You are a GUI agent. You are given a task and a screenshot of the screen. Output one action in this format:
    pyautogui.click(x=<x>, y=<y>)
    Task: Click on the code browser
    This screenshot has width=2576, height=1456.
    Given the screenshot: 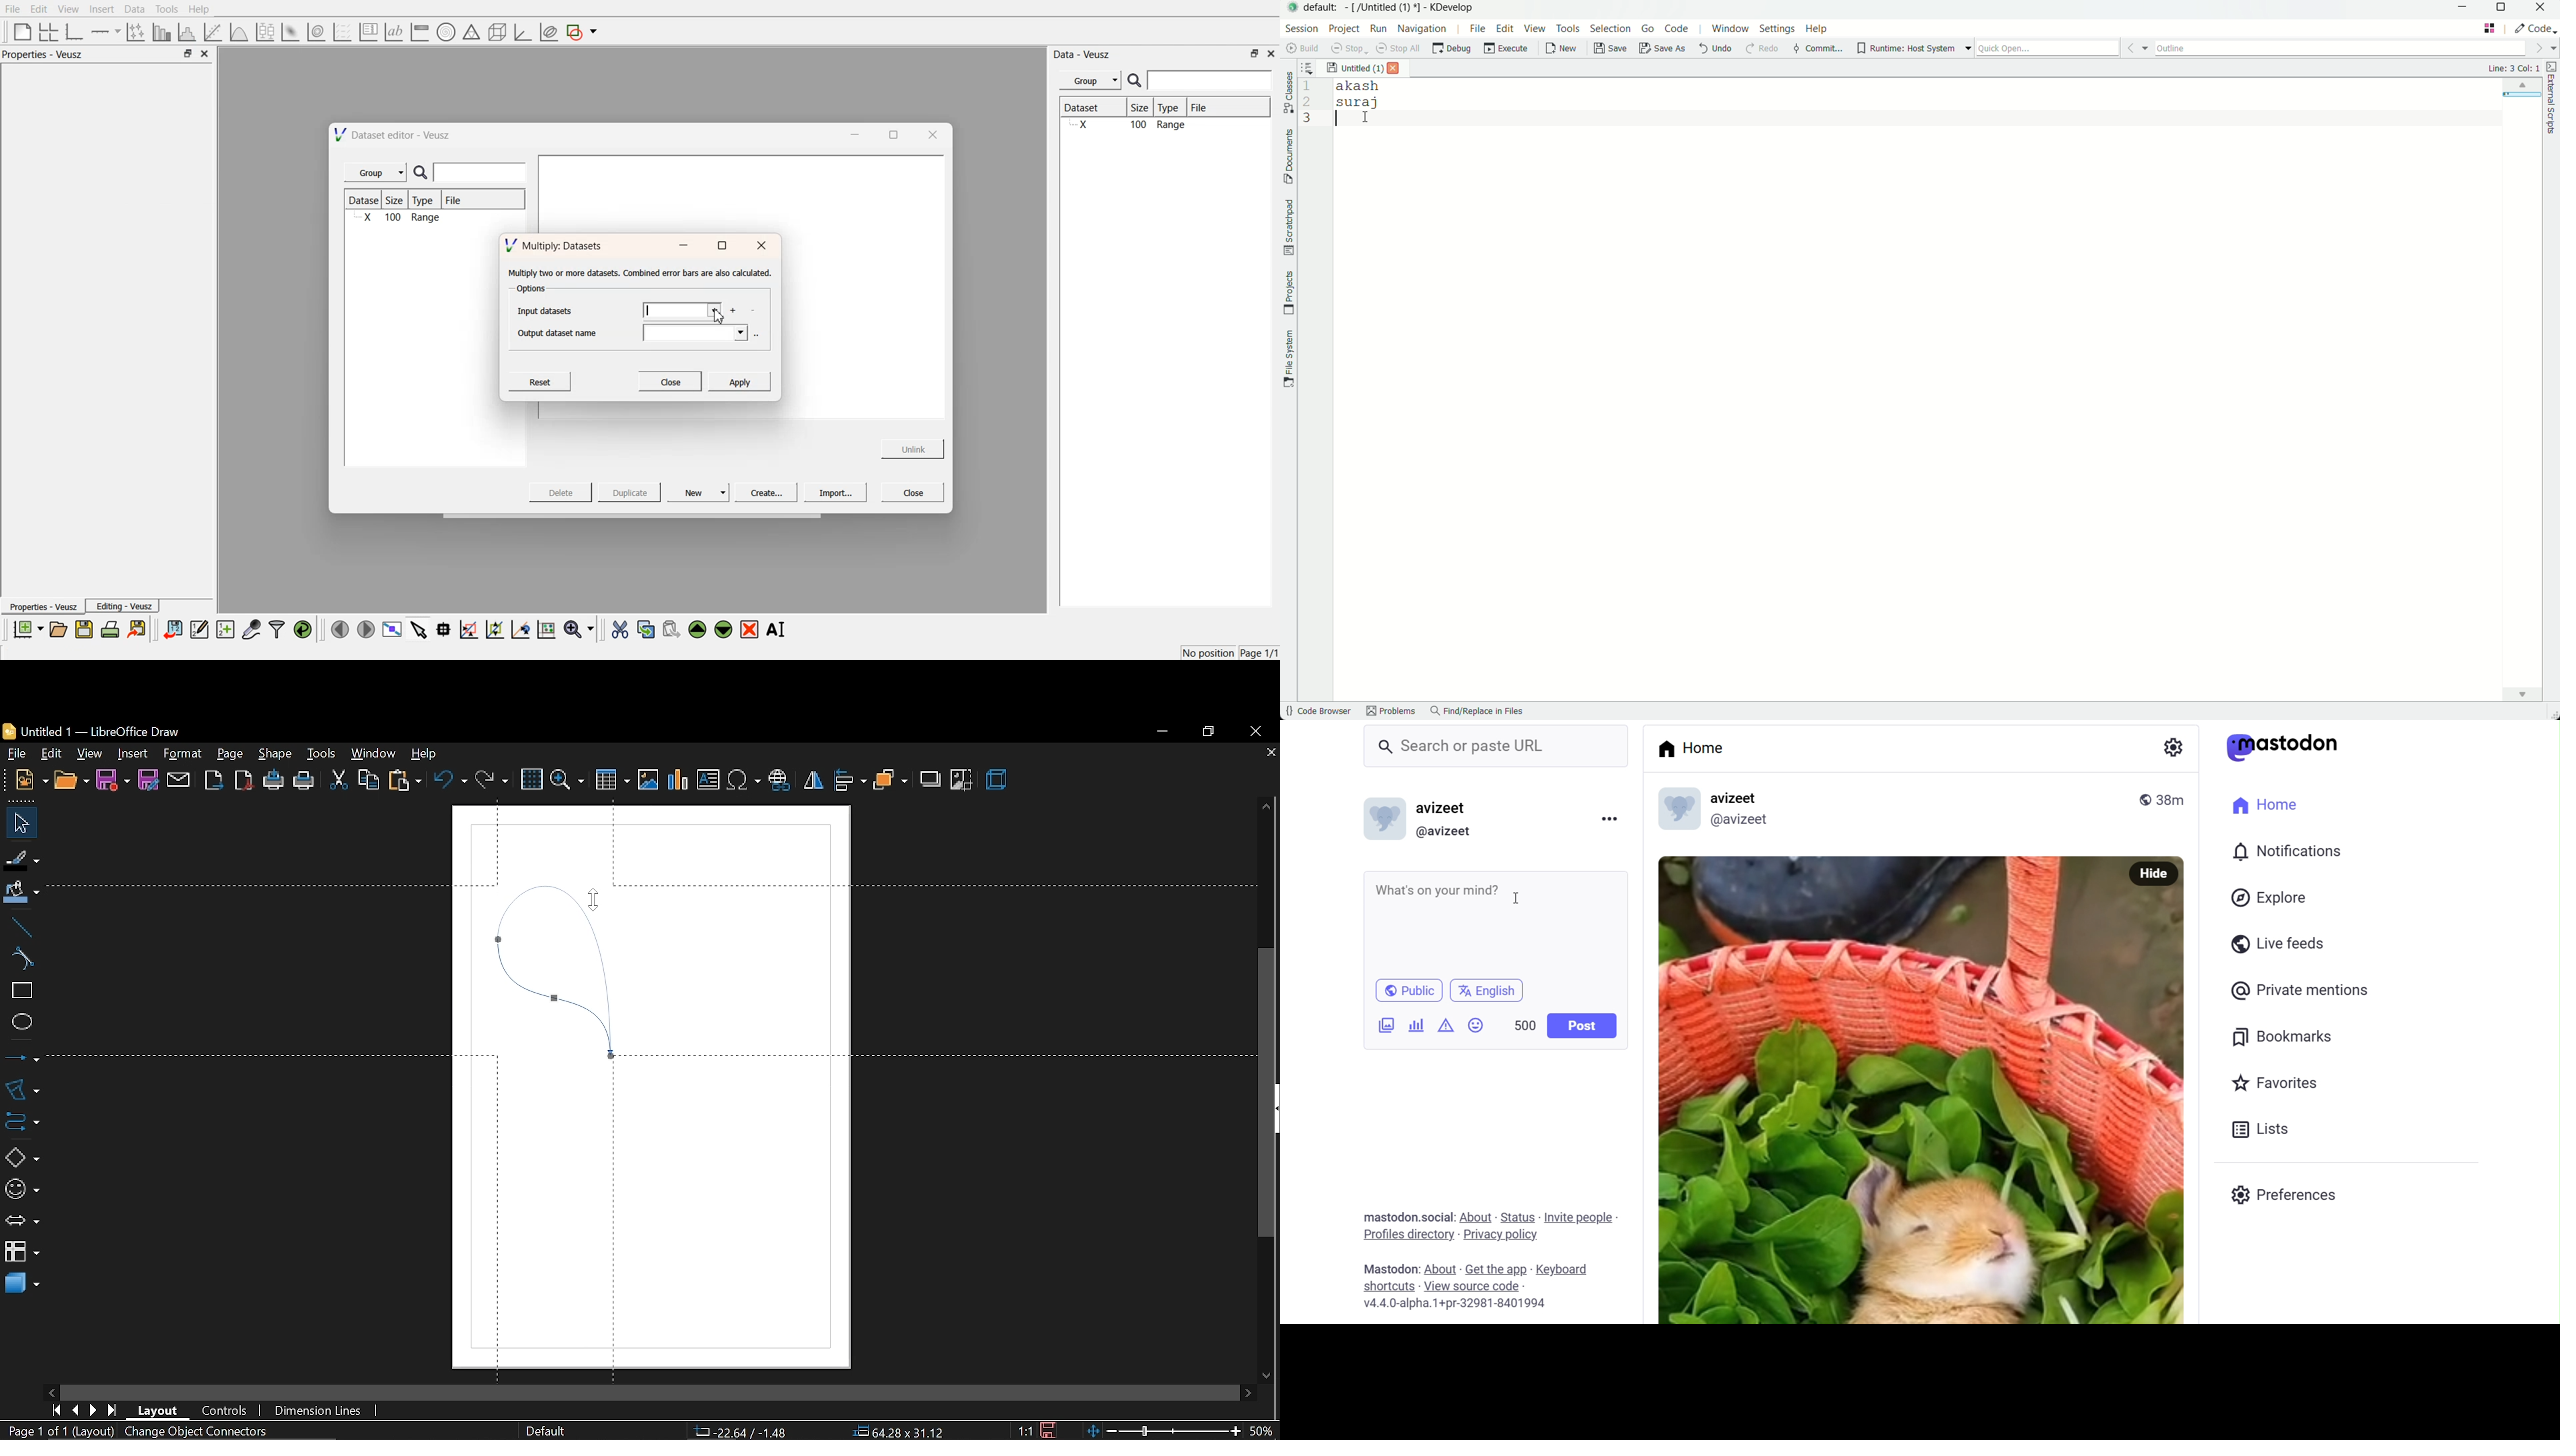 What is the action you would take?
    pyautogui.click(x=1317, y=712)
    